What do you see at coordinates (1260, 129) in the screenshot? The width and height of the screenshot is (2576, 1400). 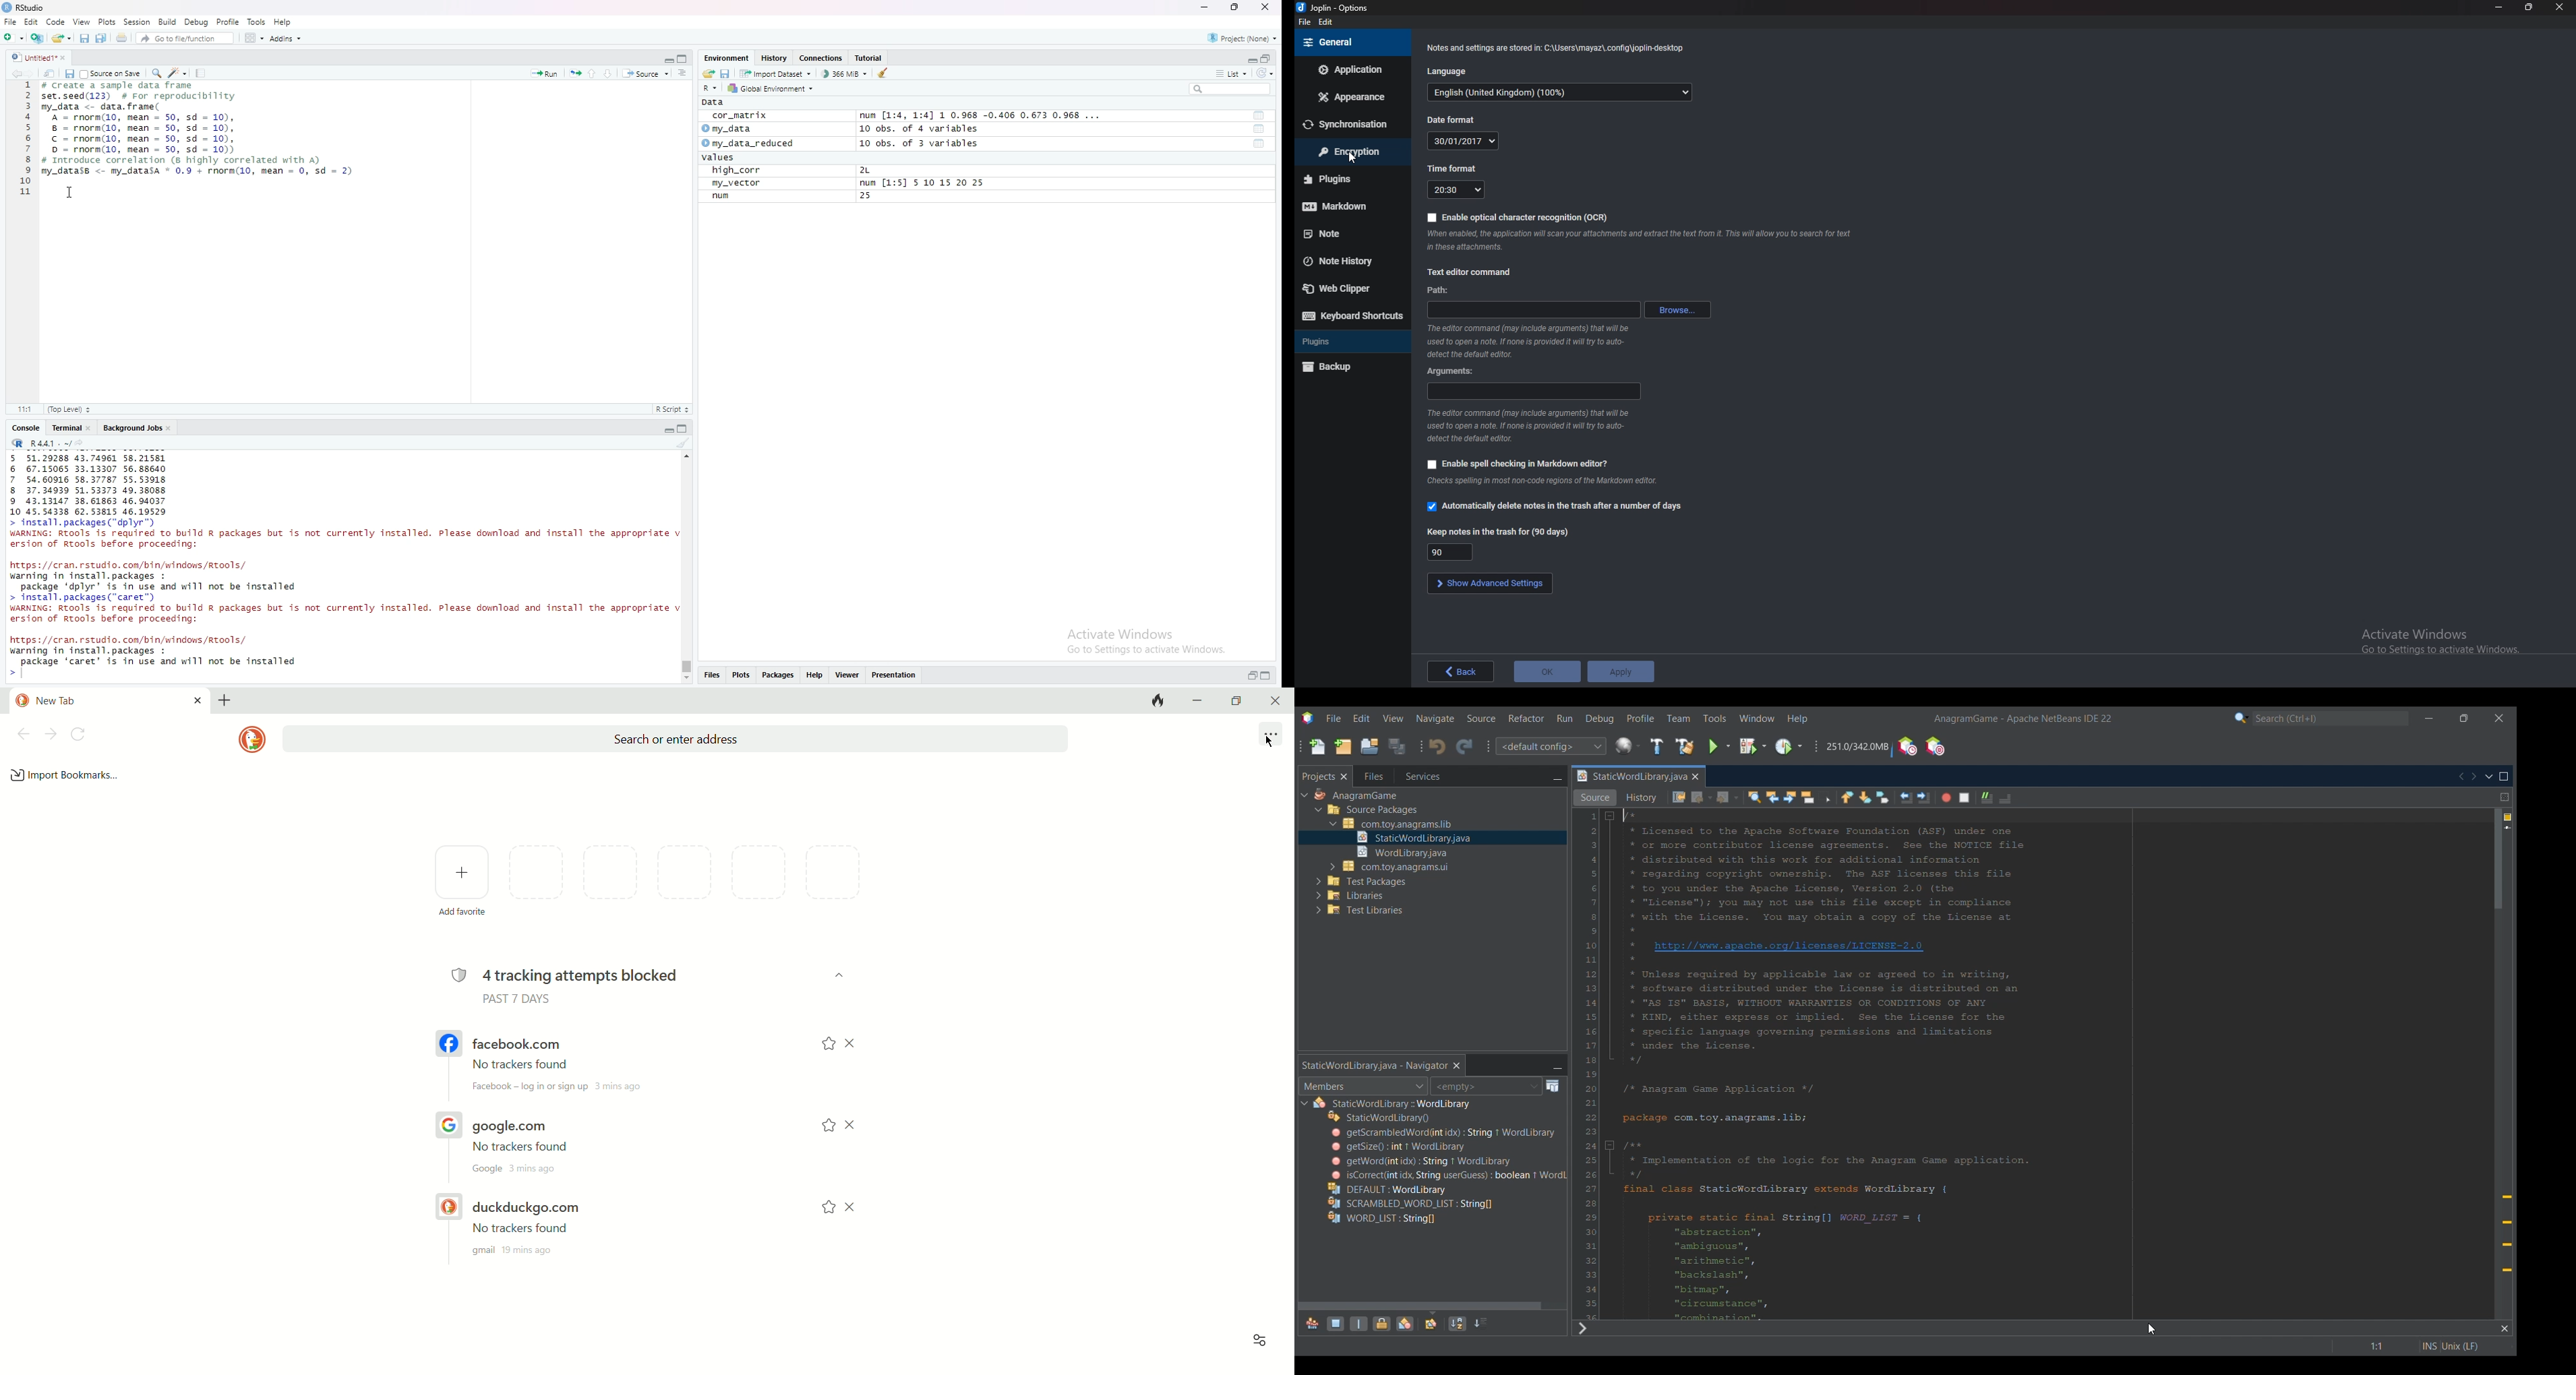 I see `tool` at bounding box center [1260, 129].